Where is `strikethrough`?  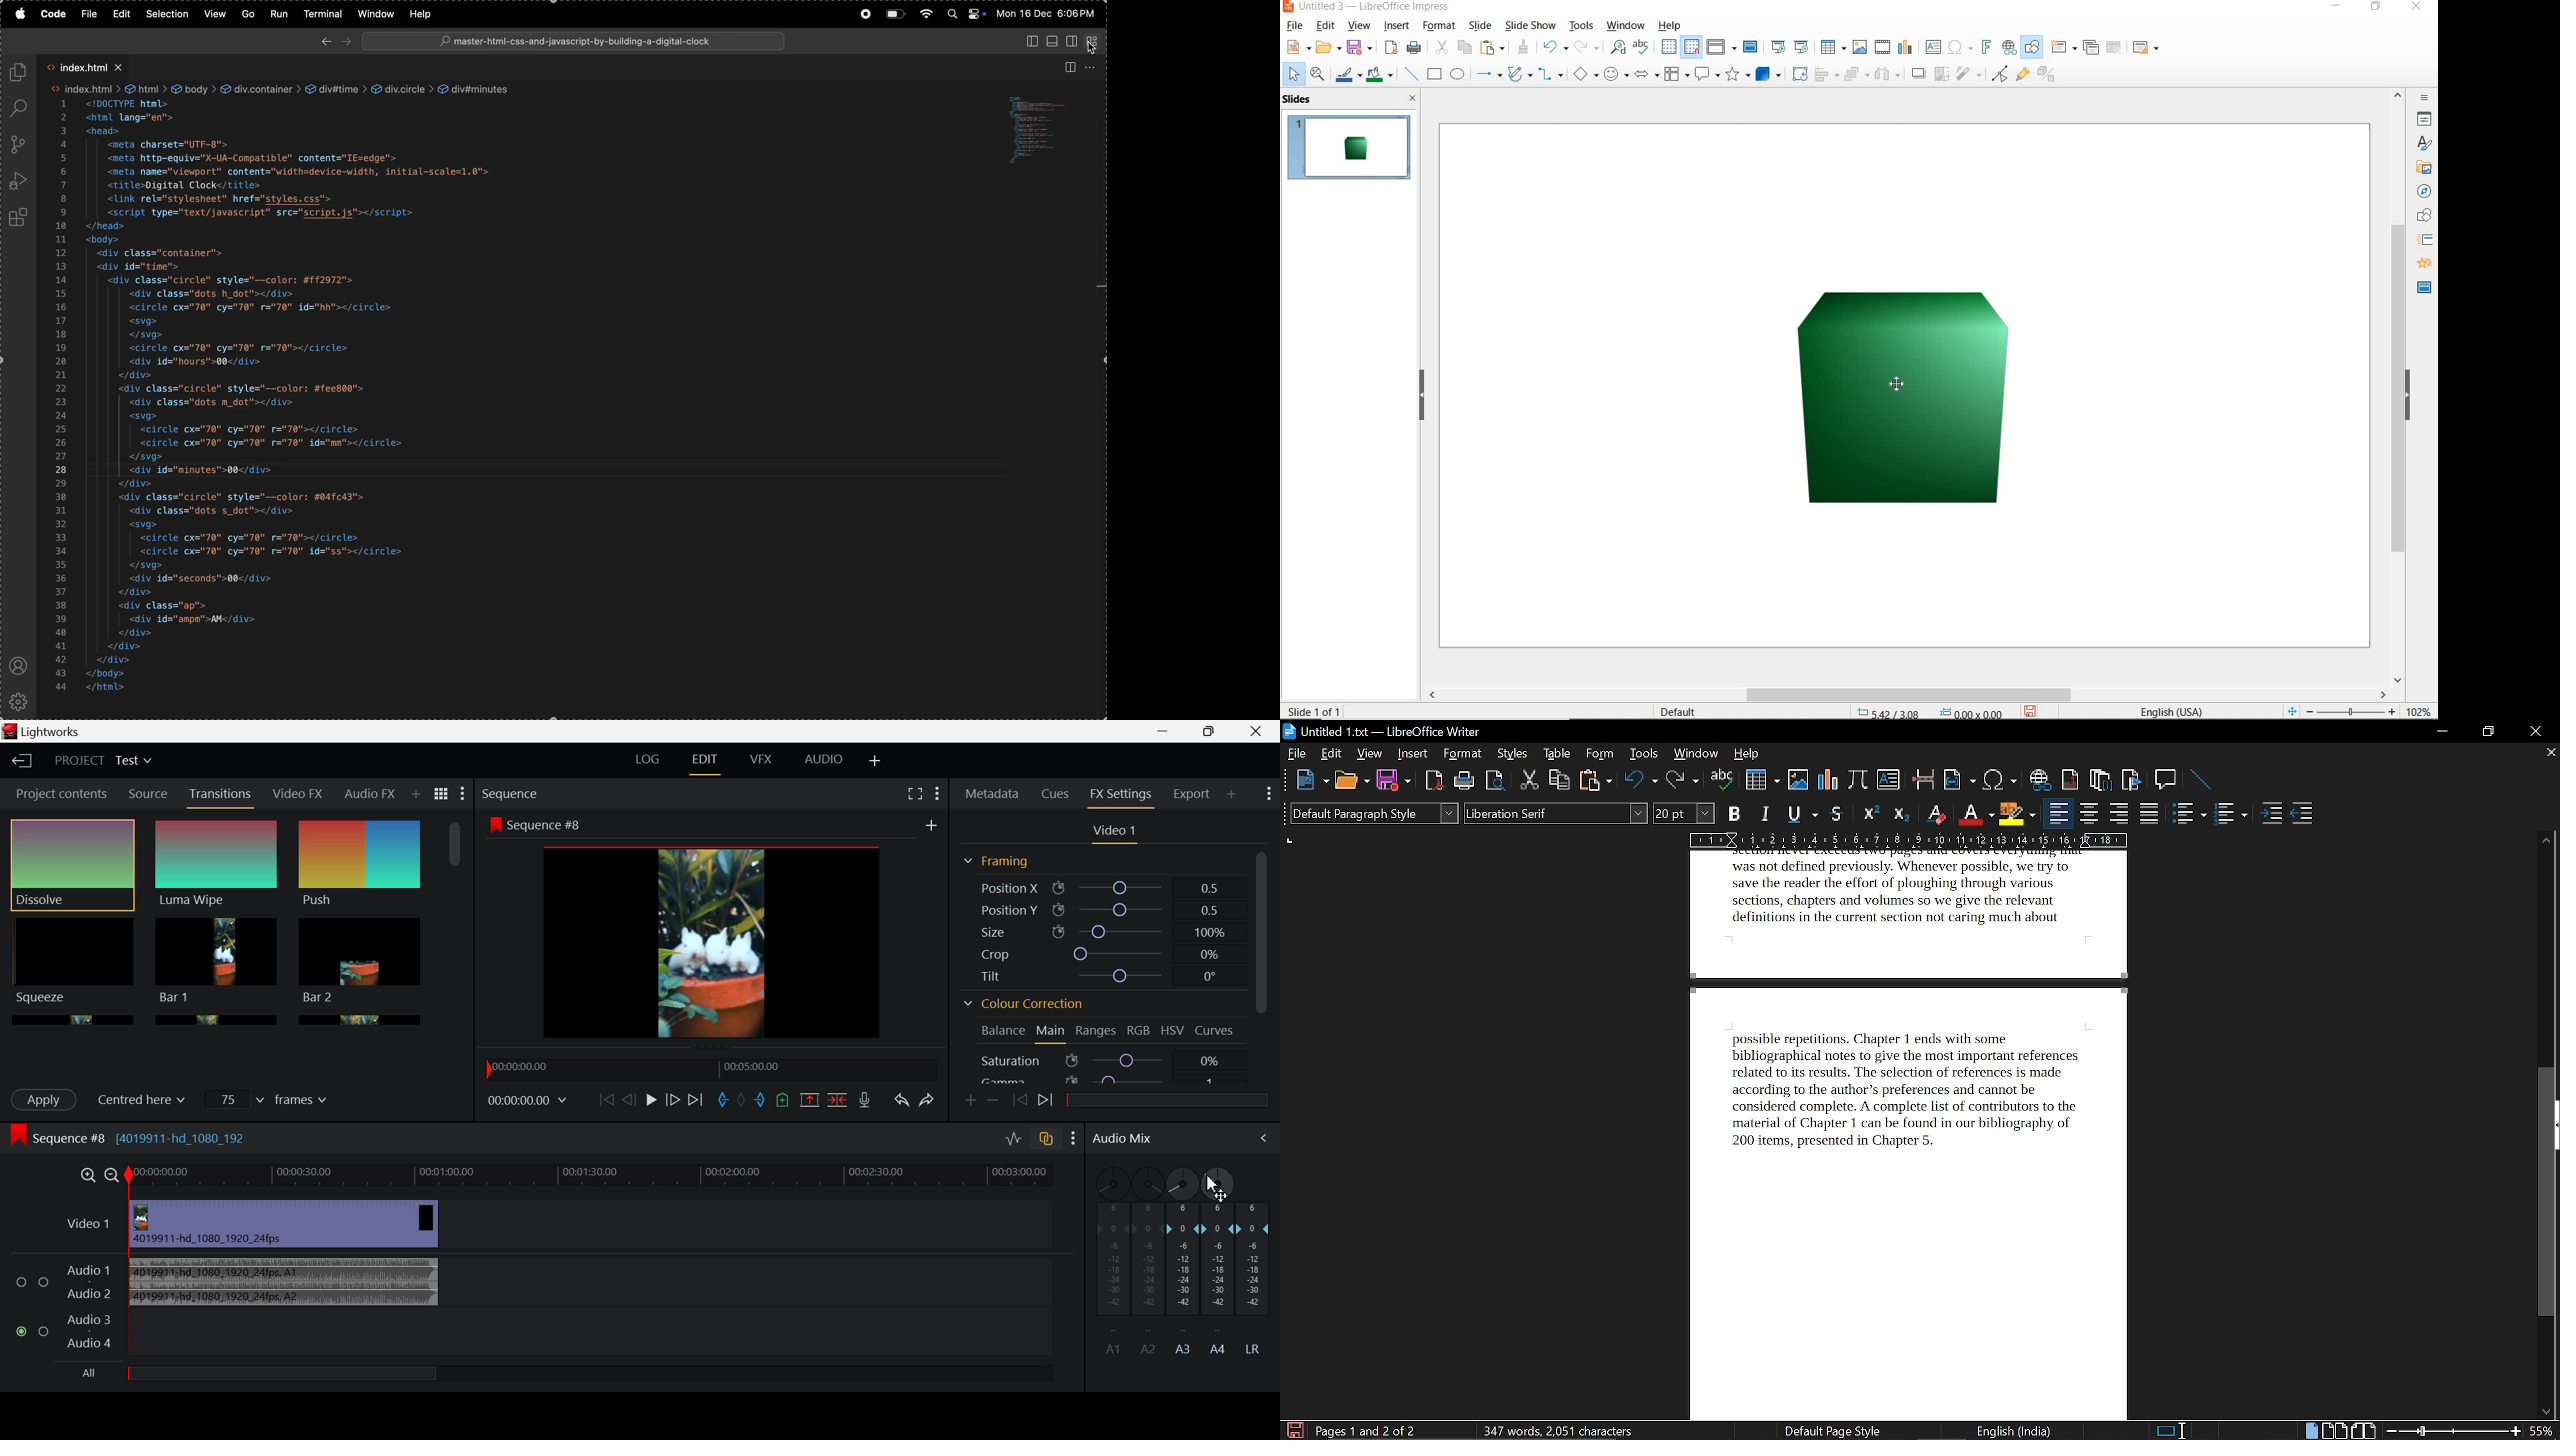
strikethrough is located at coordinates (1836, 814).